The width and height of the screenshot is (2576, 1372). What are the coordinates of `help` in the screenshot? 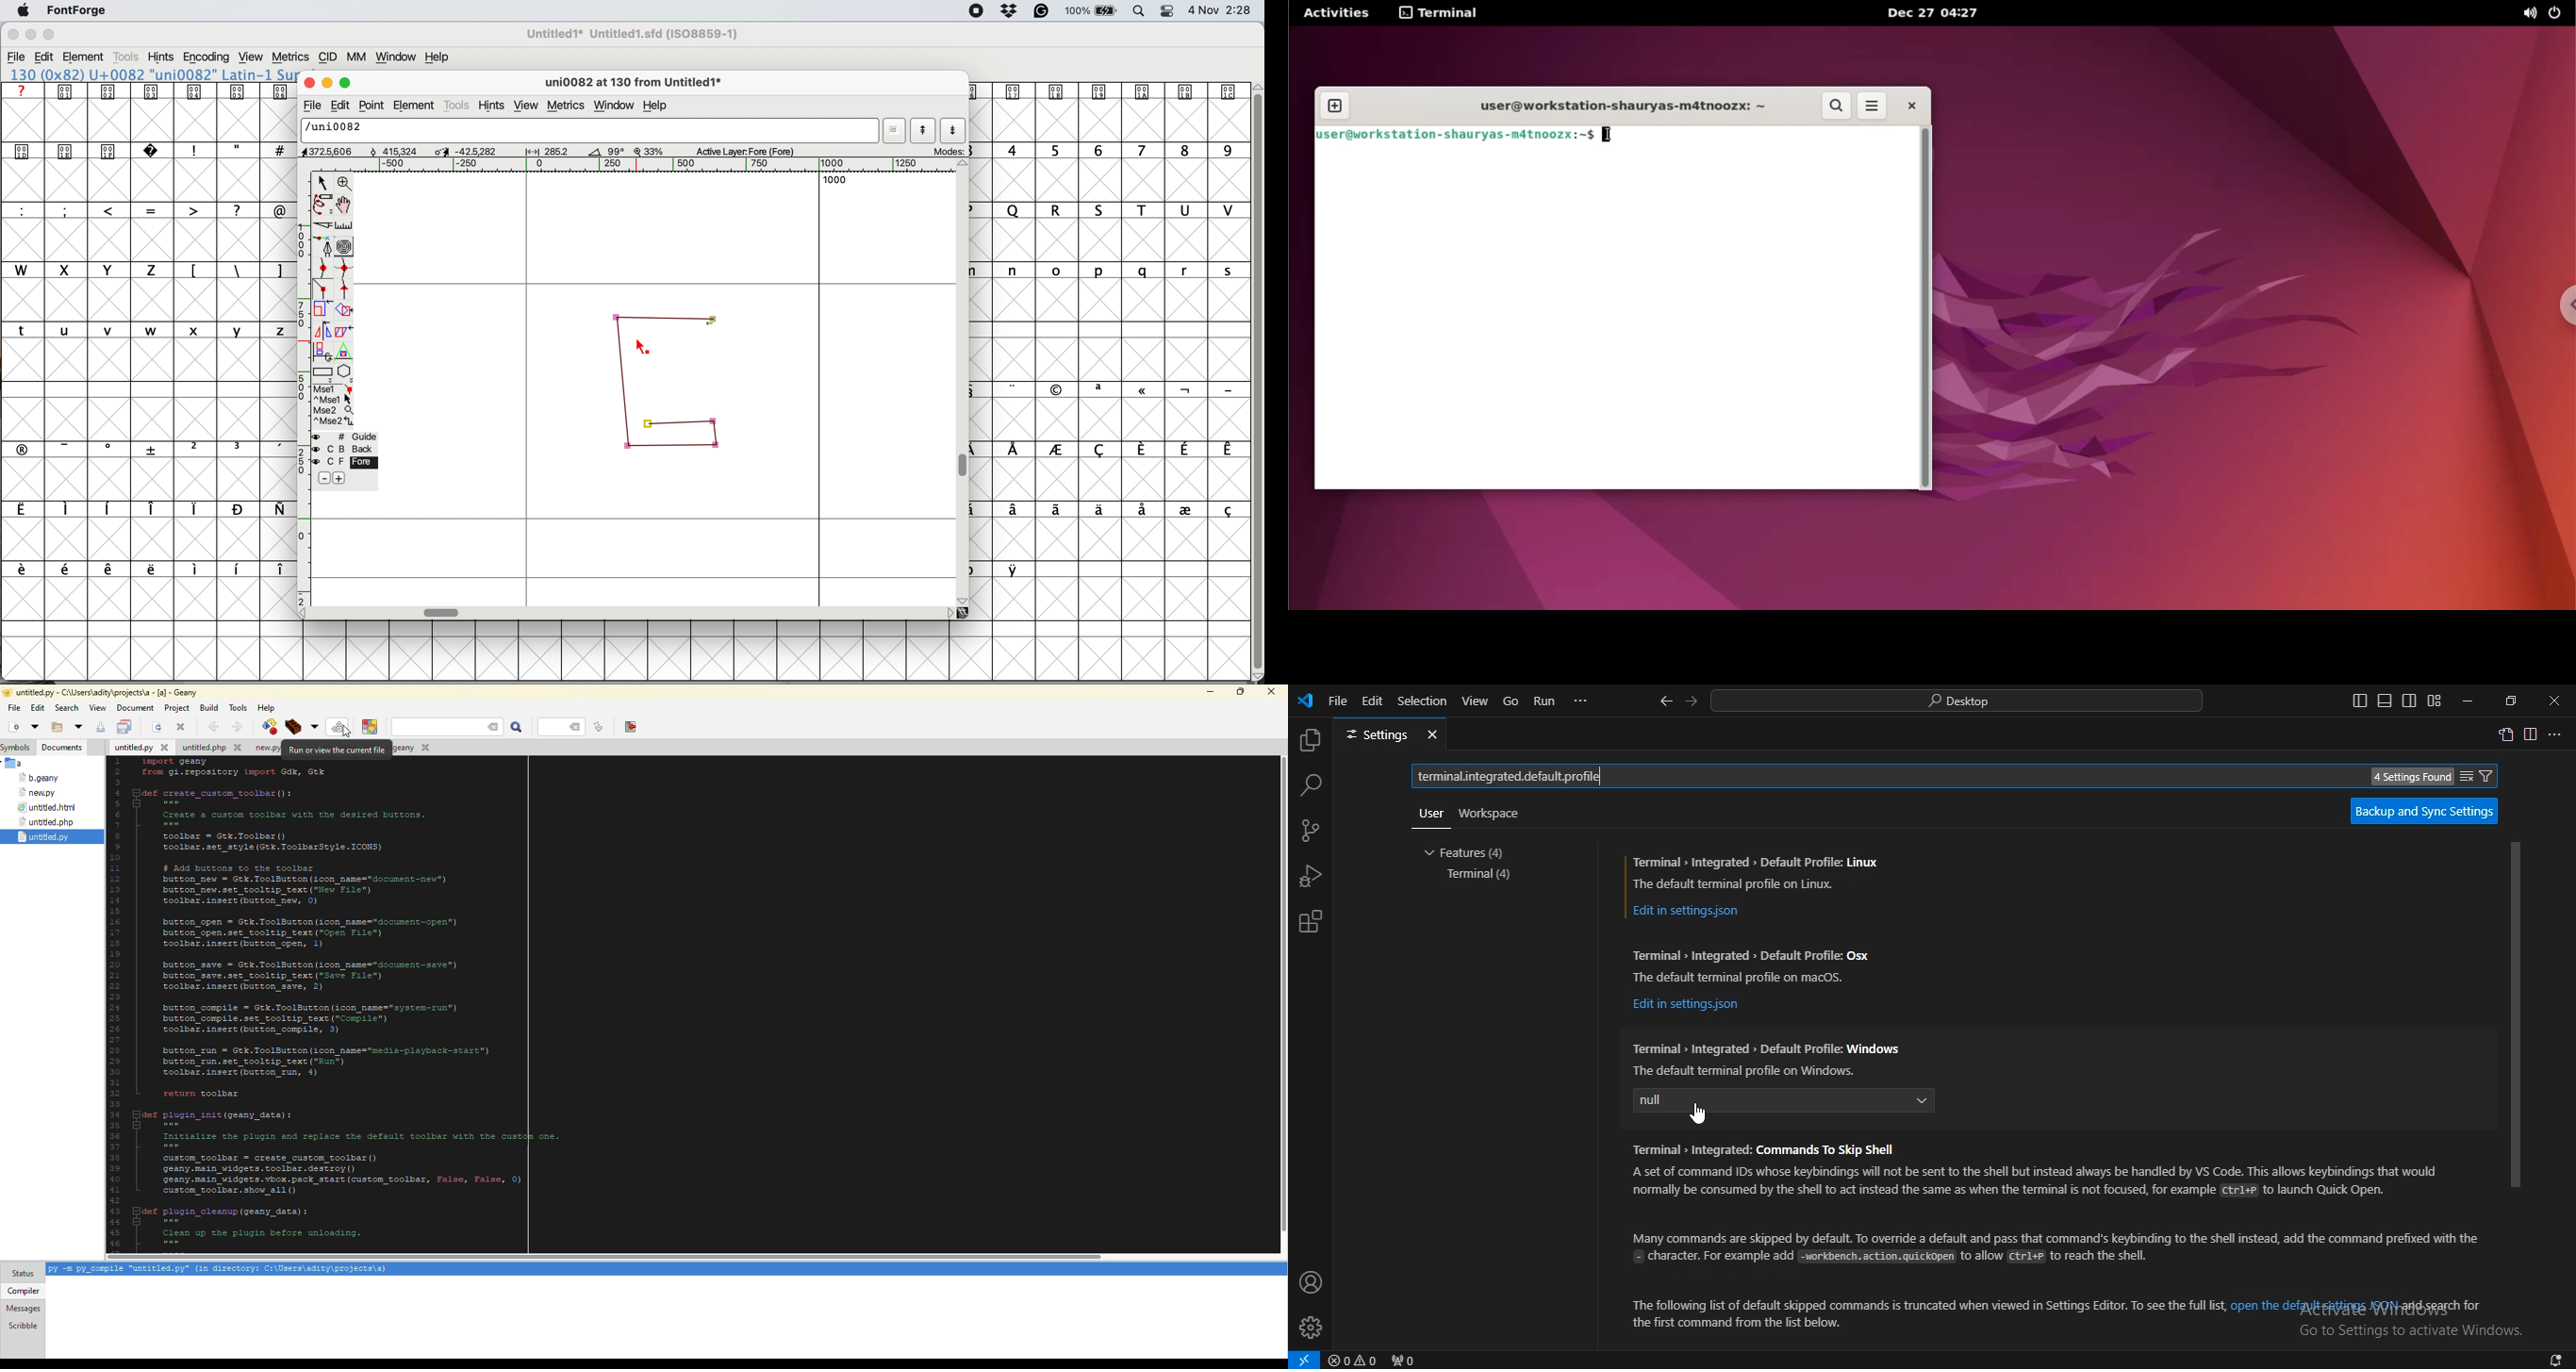 It's located at (658, 107).